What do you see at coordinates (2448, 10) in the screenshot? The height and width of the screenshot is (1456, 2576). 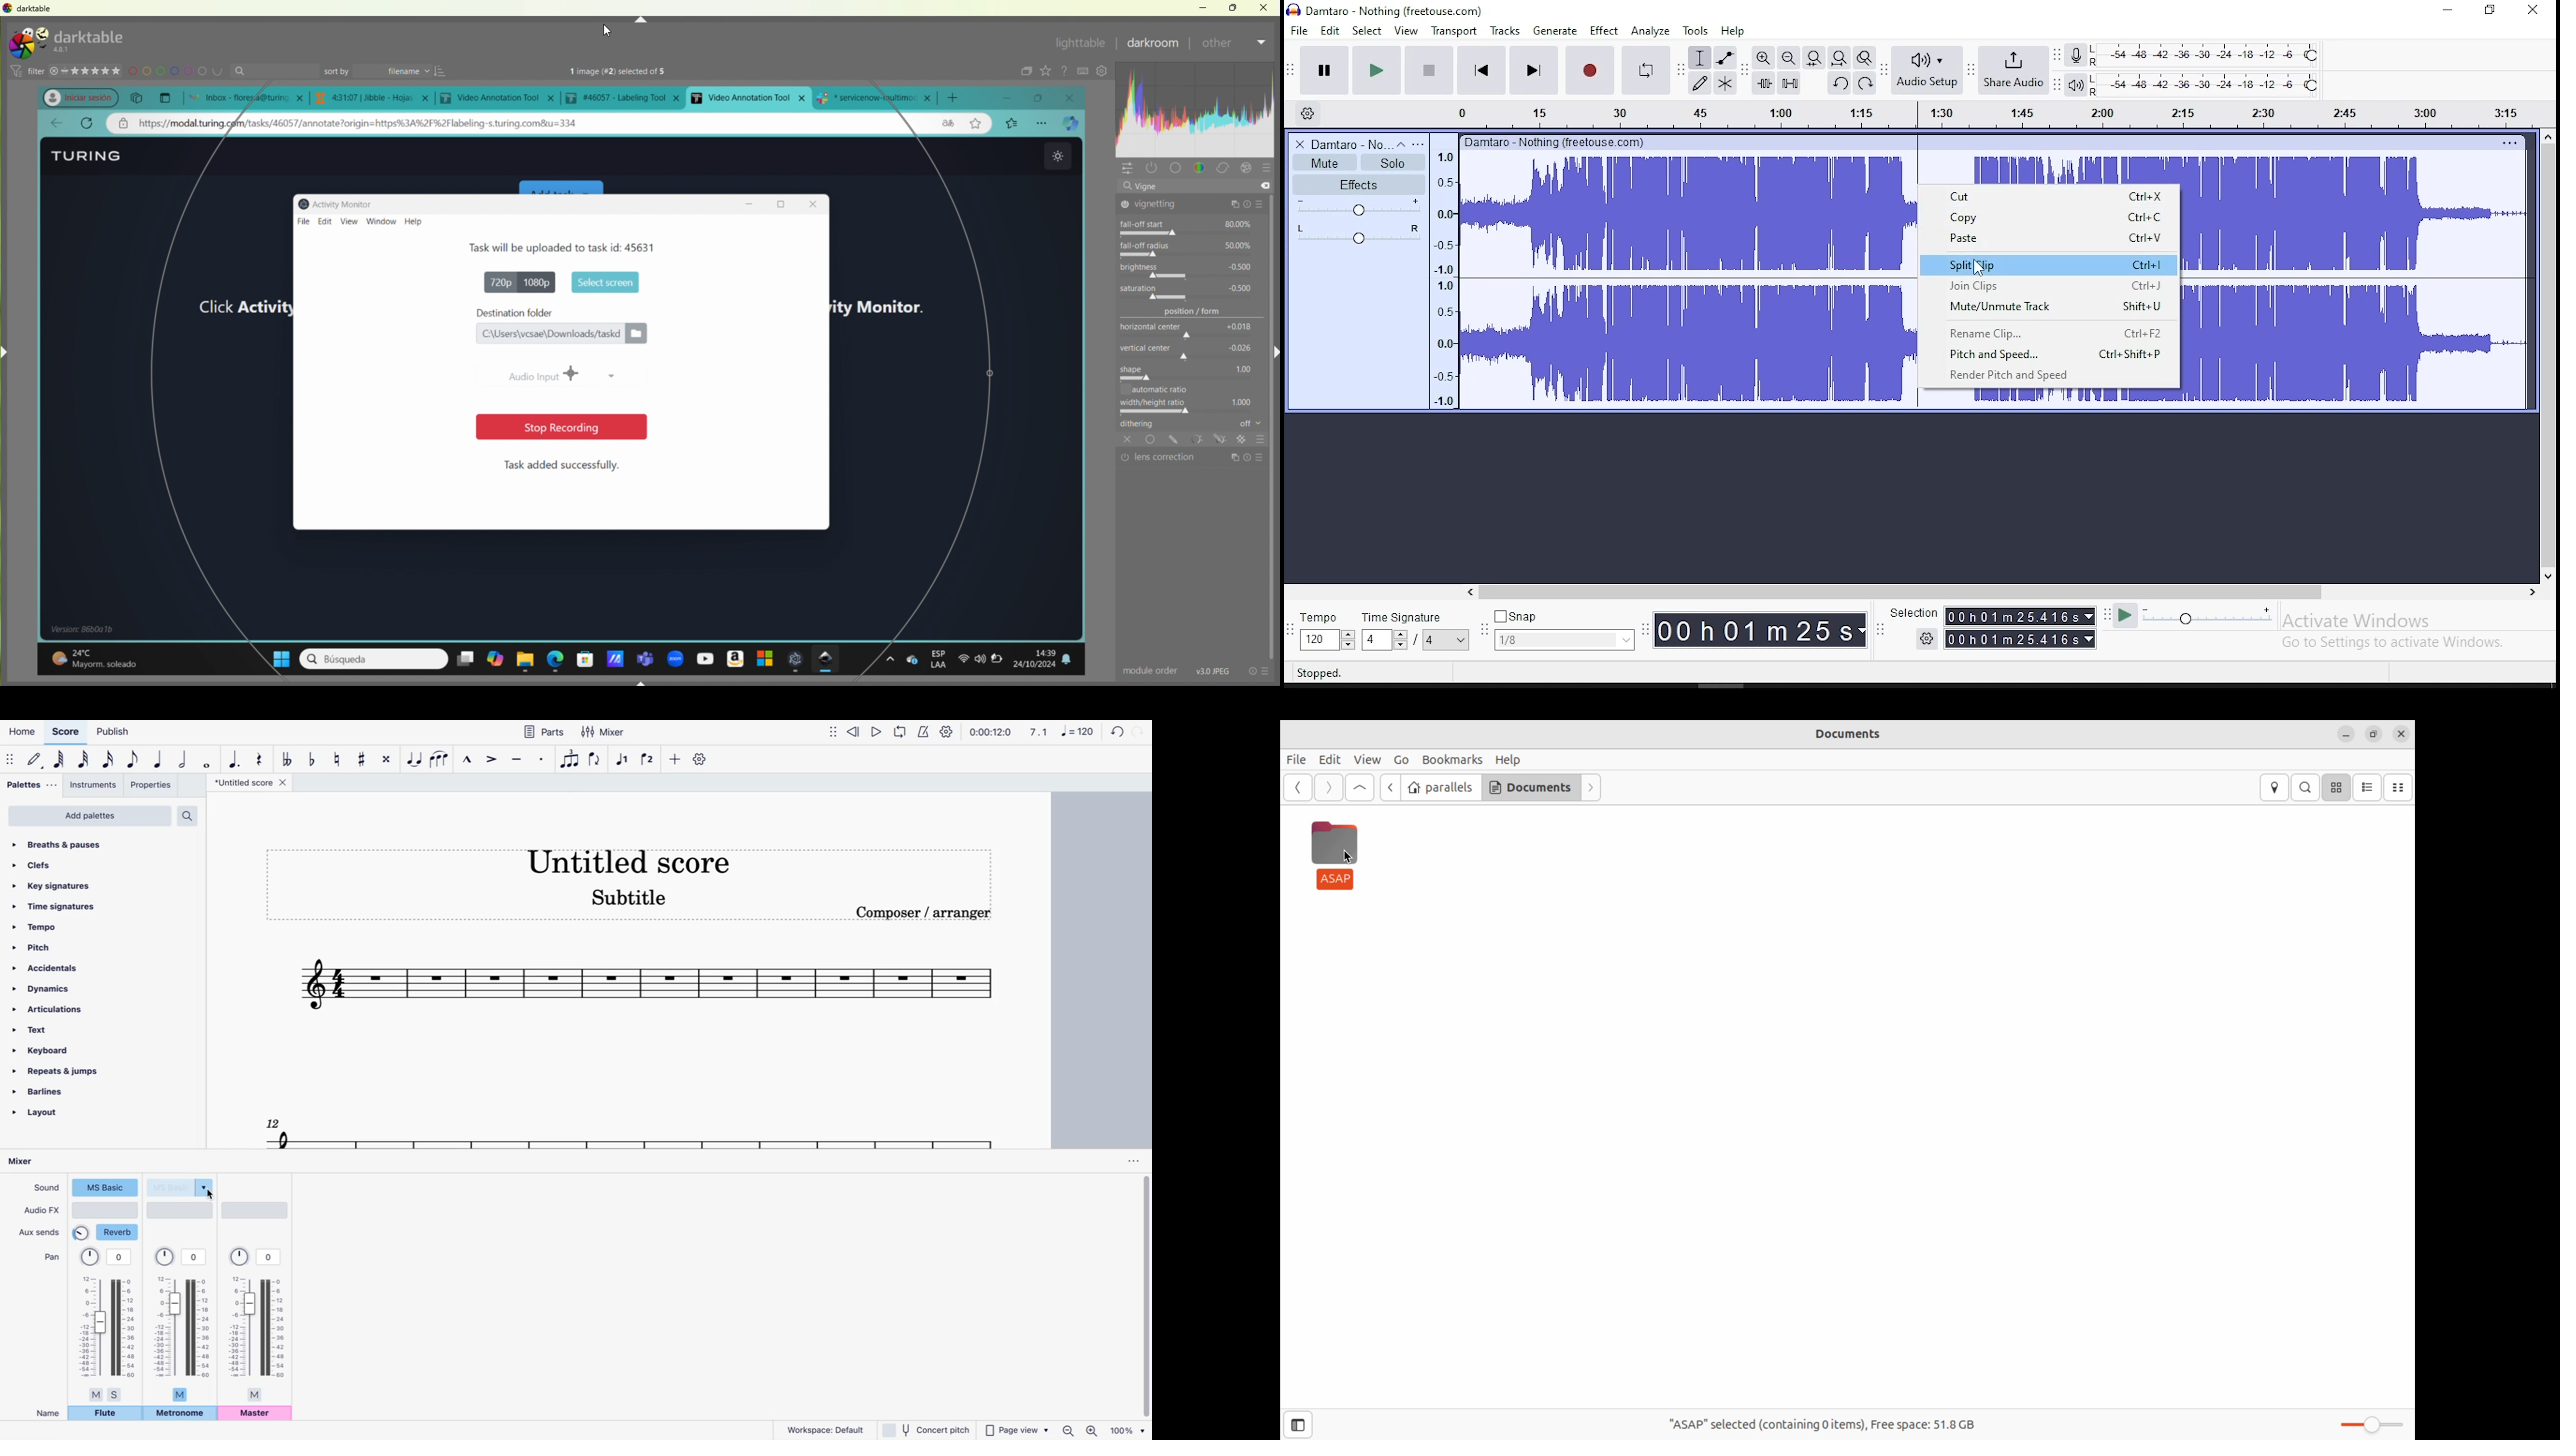 I see `minimize` at bounding box center [2448, 10].